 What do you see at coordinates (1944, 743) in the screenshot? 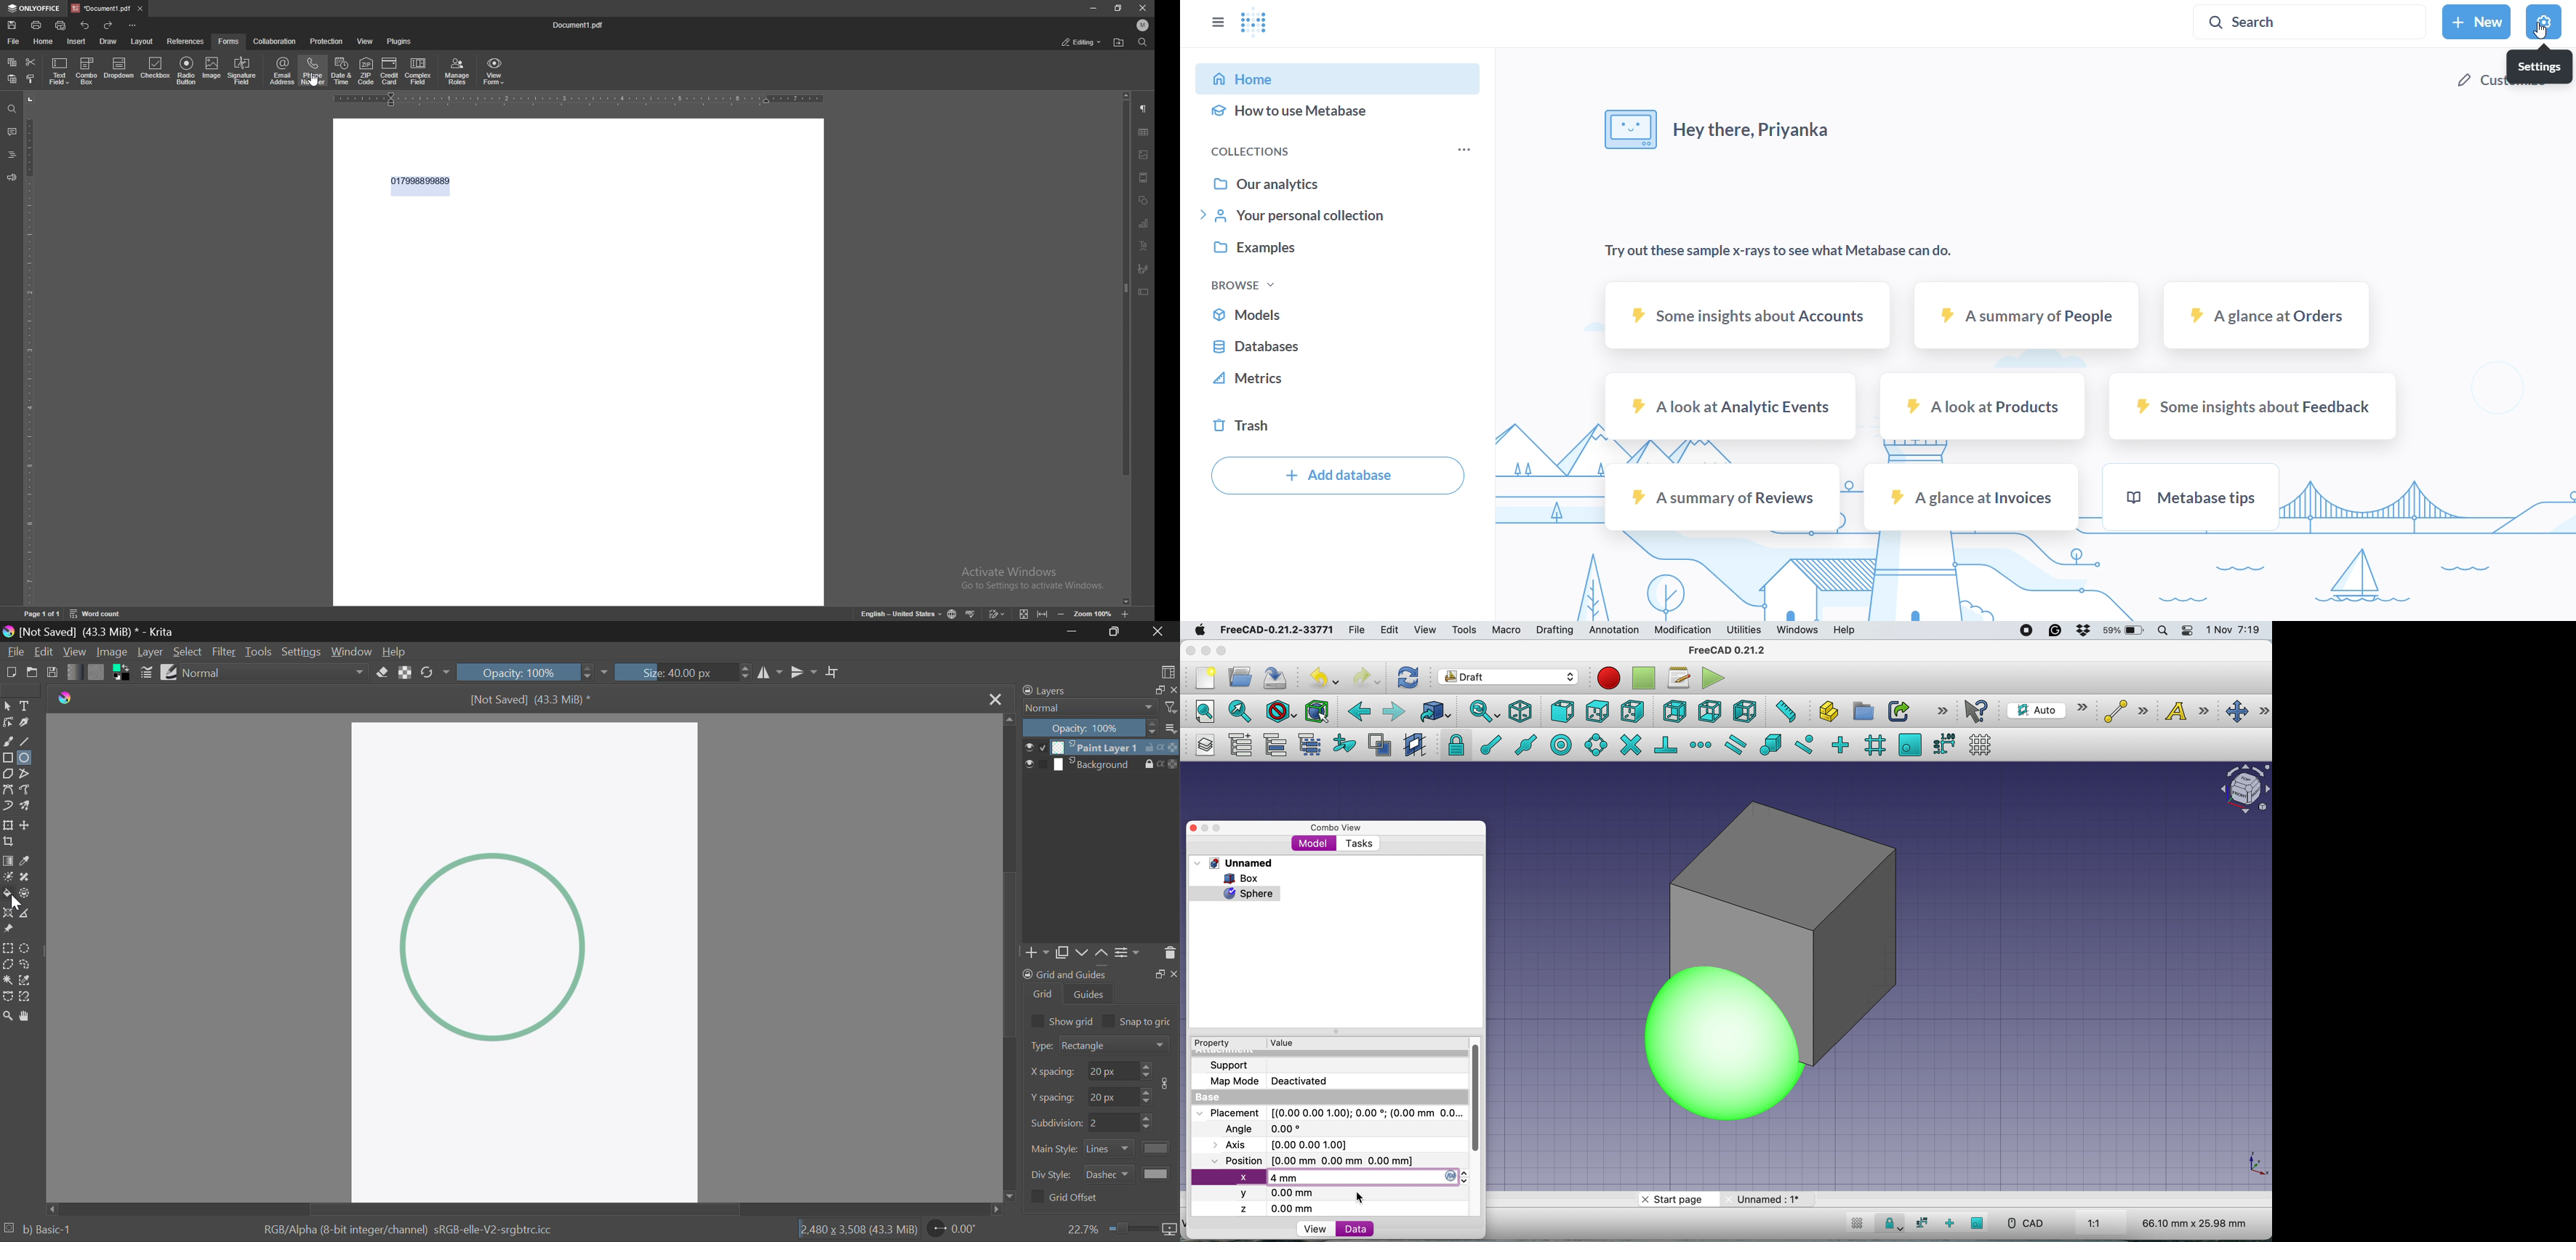
I see `snap dimensions` at bounding box center [1944, 743].